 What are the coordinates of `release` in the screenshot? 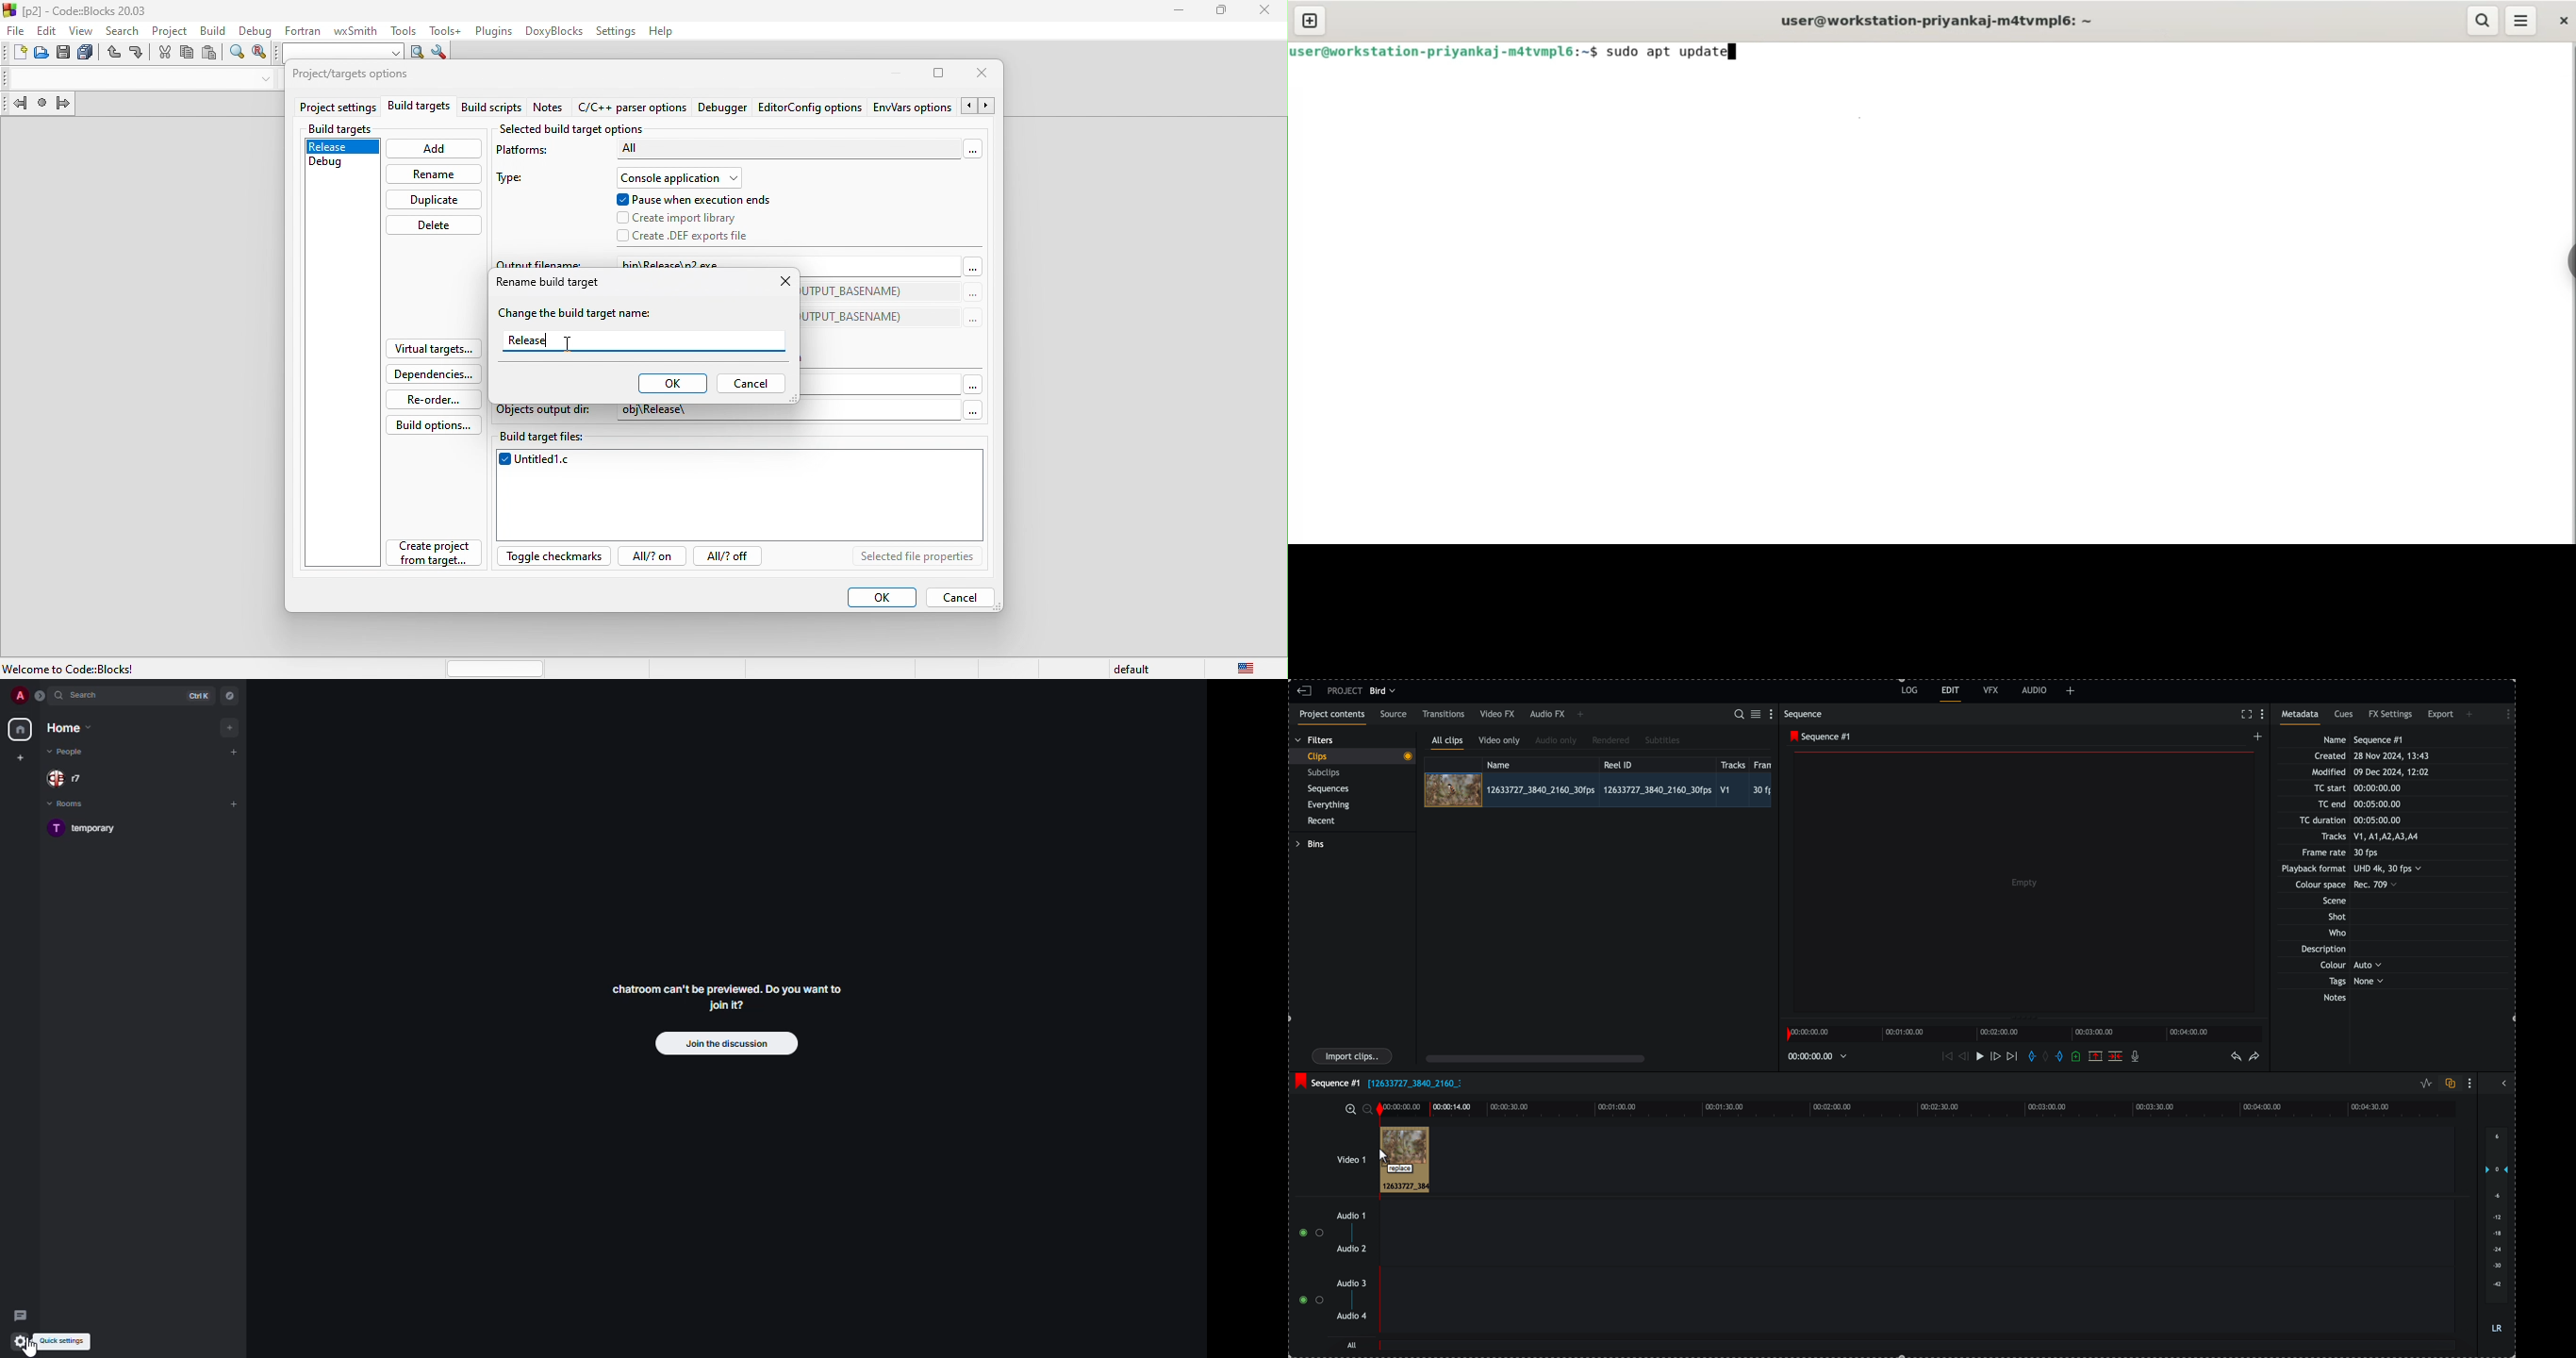 It's located at (340, 148).